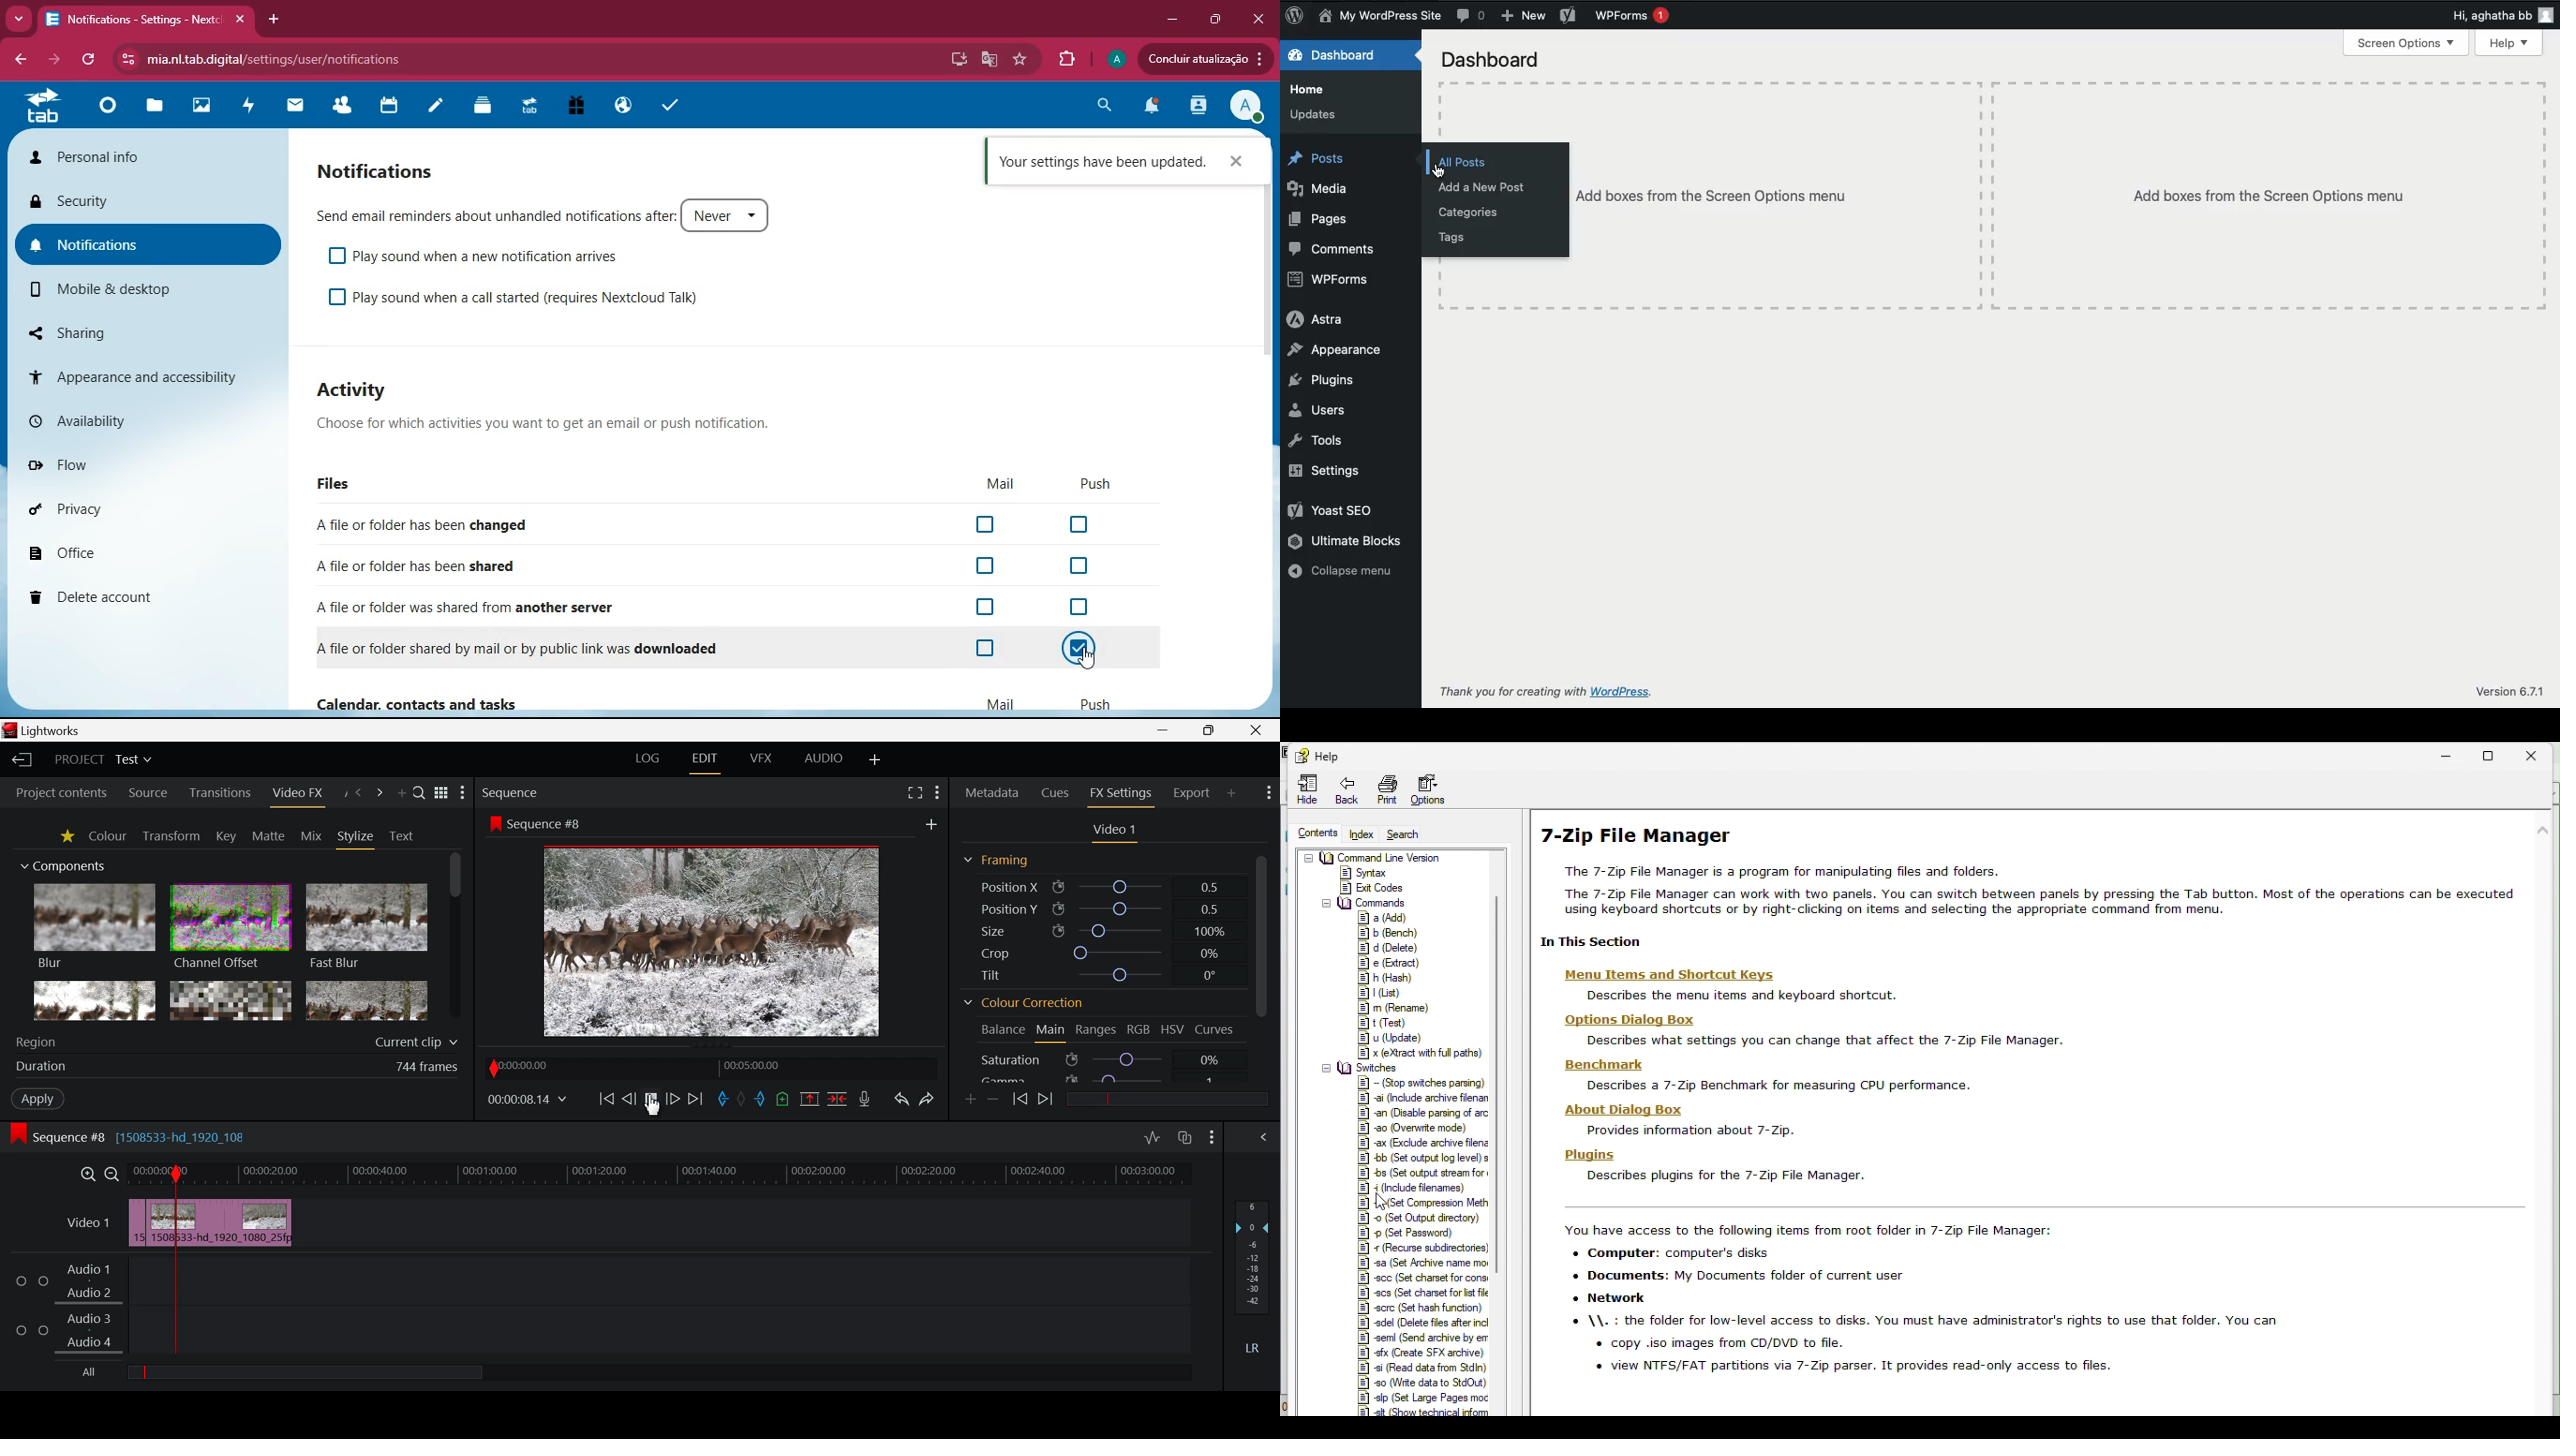 This screenshot has width=2576, height=1456. What do you see at coordinates (219, 794) in the screenshot?
I see `Transitions` at bounding box center [219, 794].